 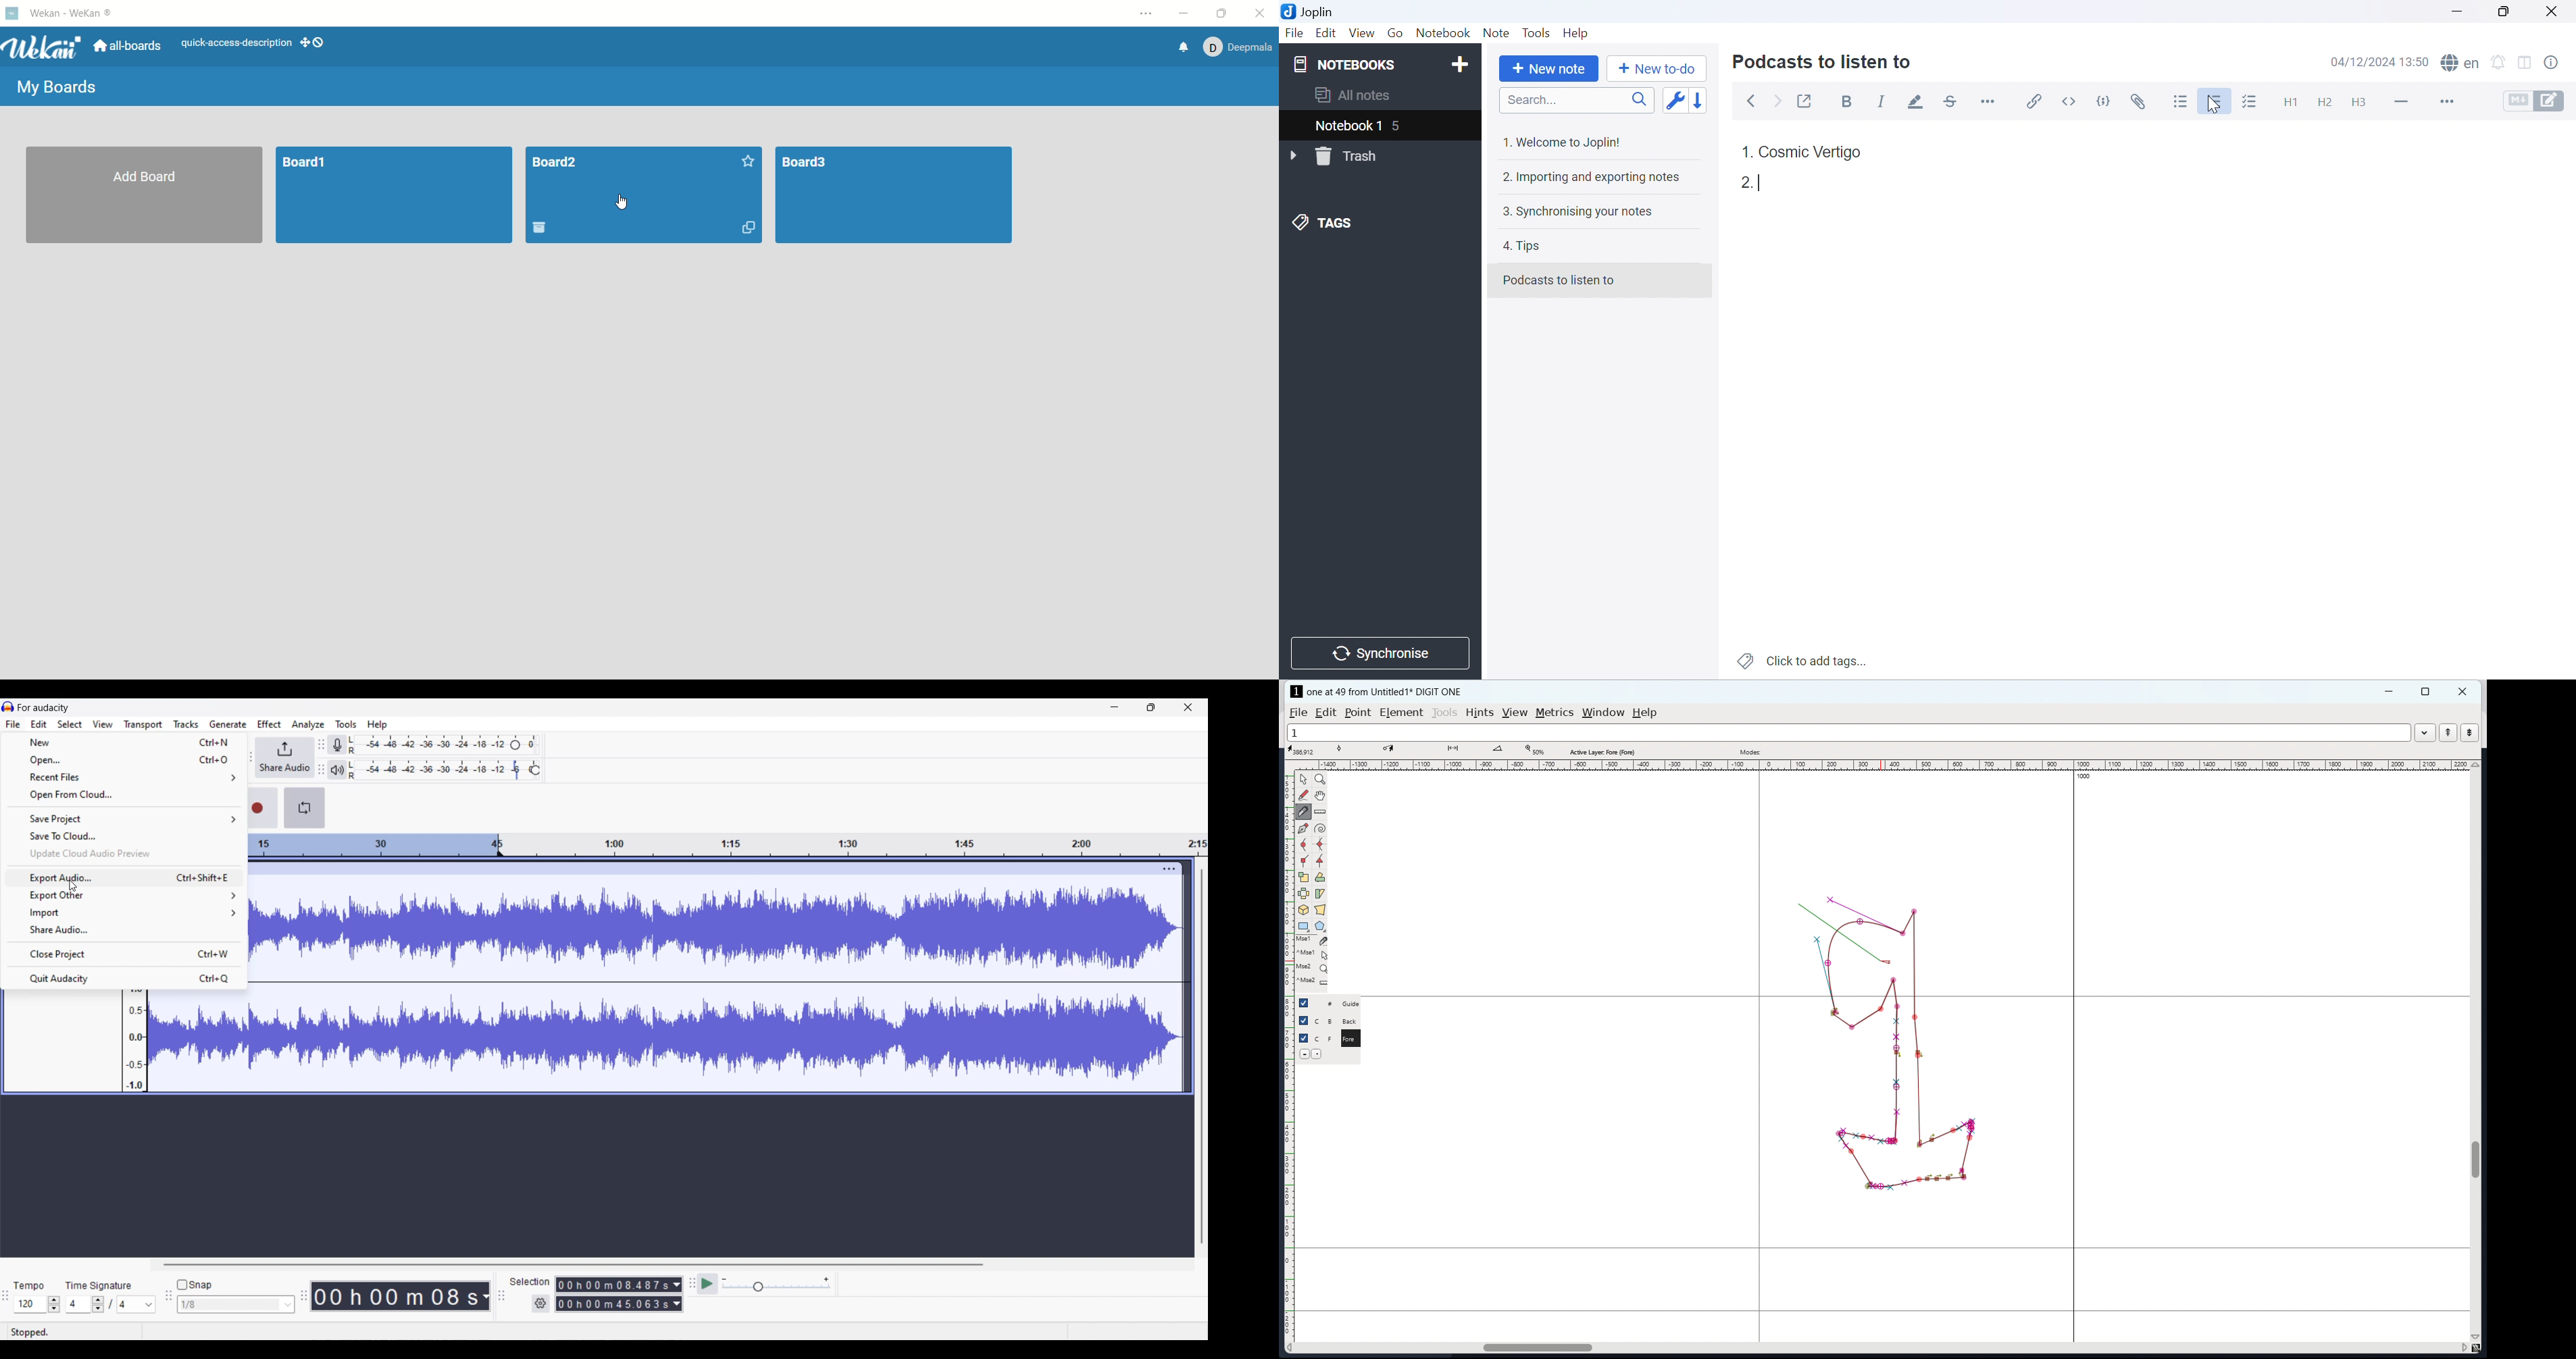 I want to click on magnify, so click(x=1320, y=779).